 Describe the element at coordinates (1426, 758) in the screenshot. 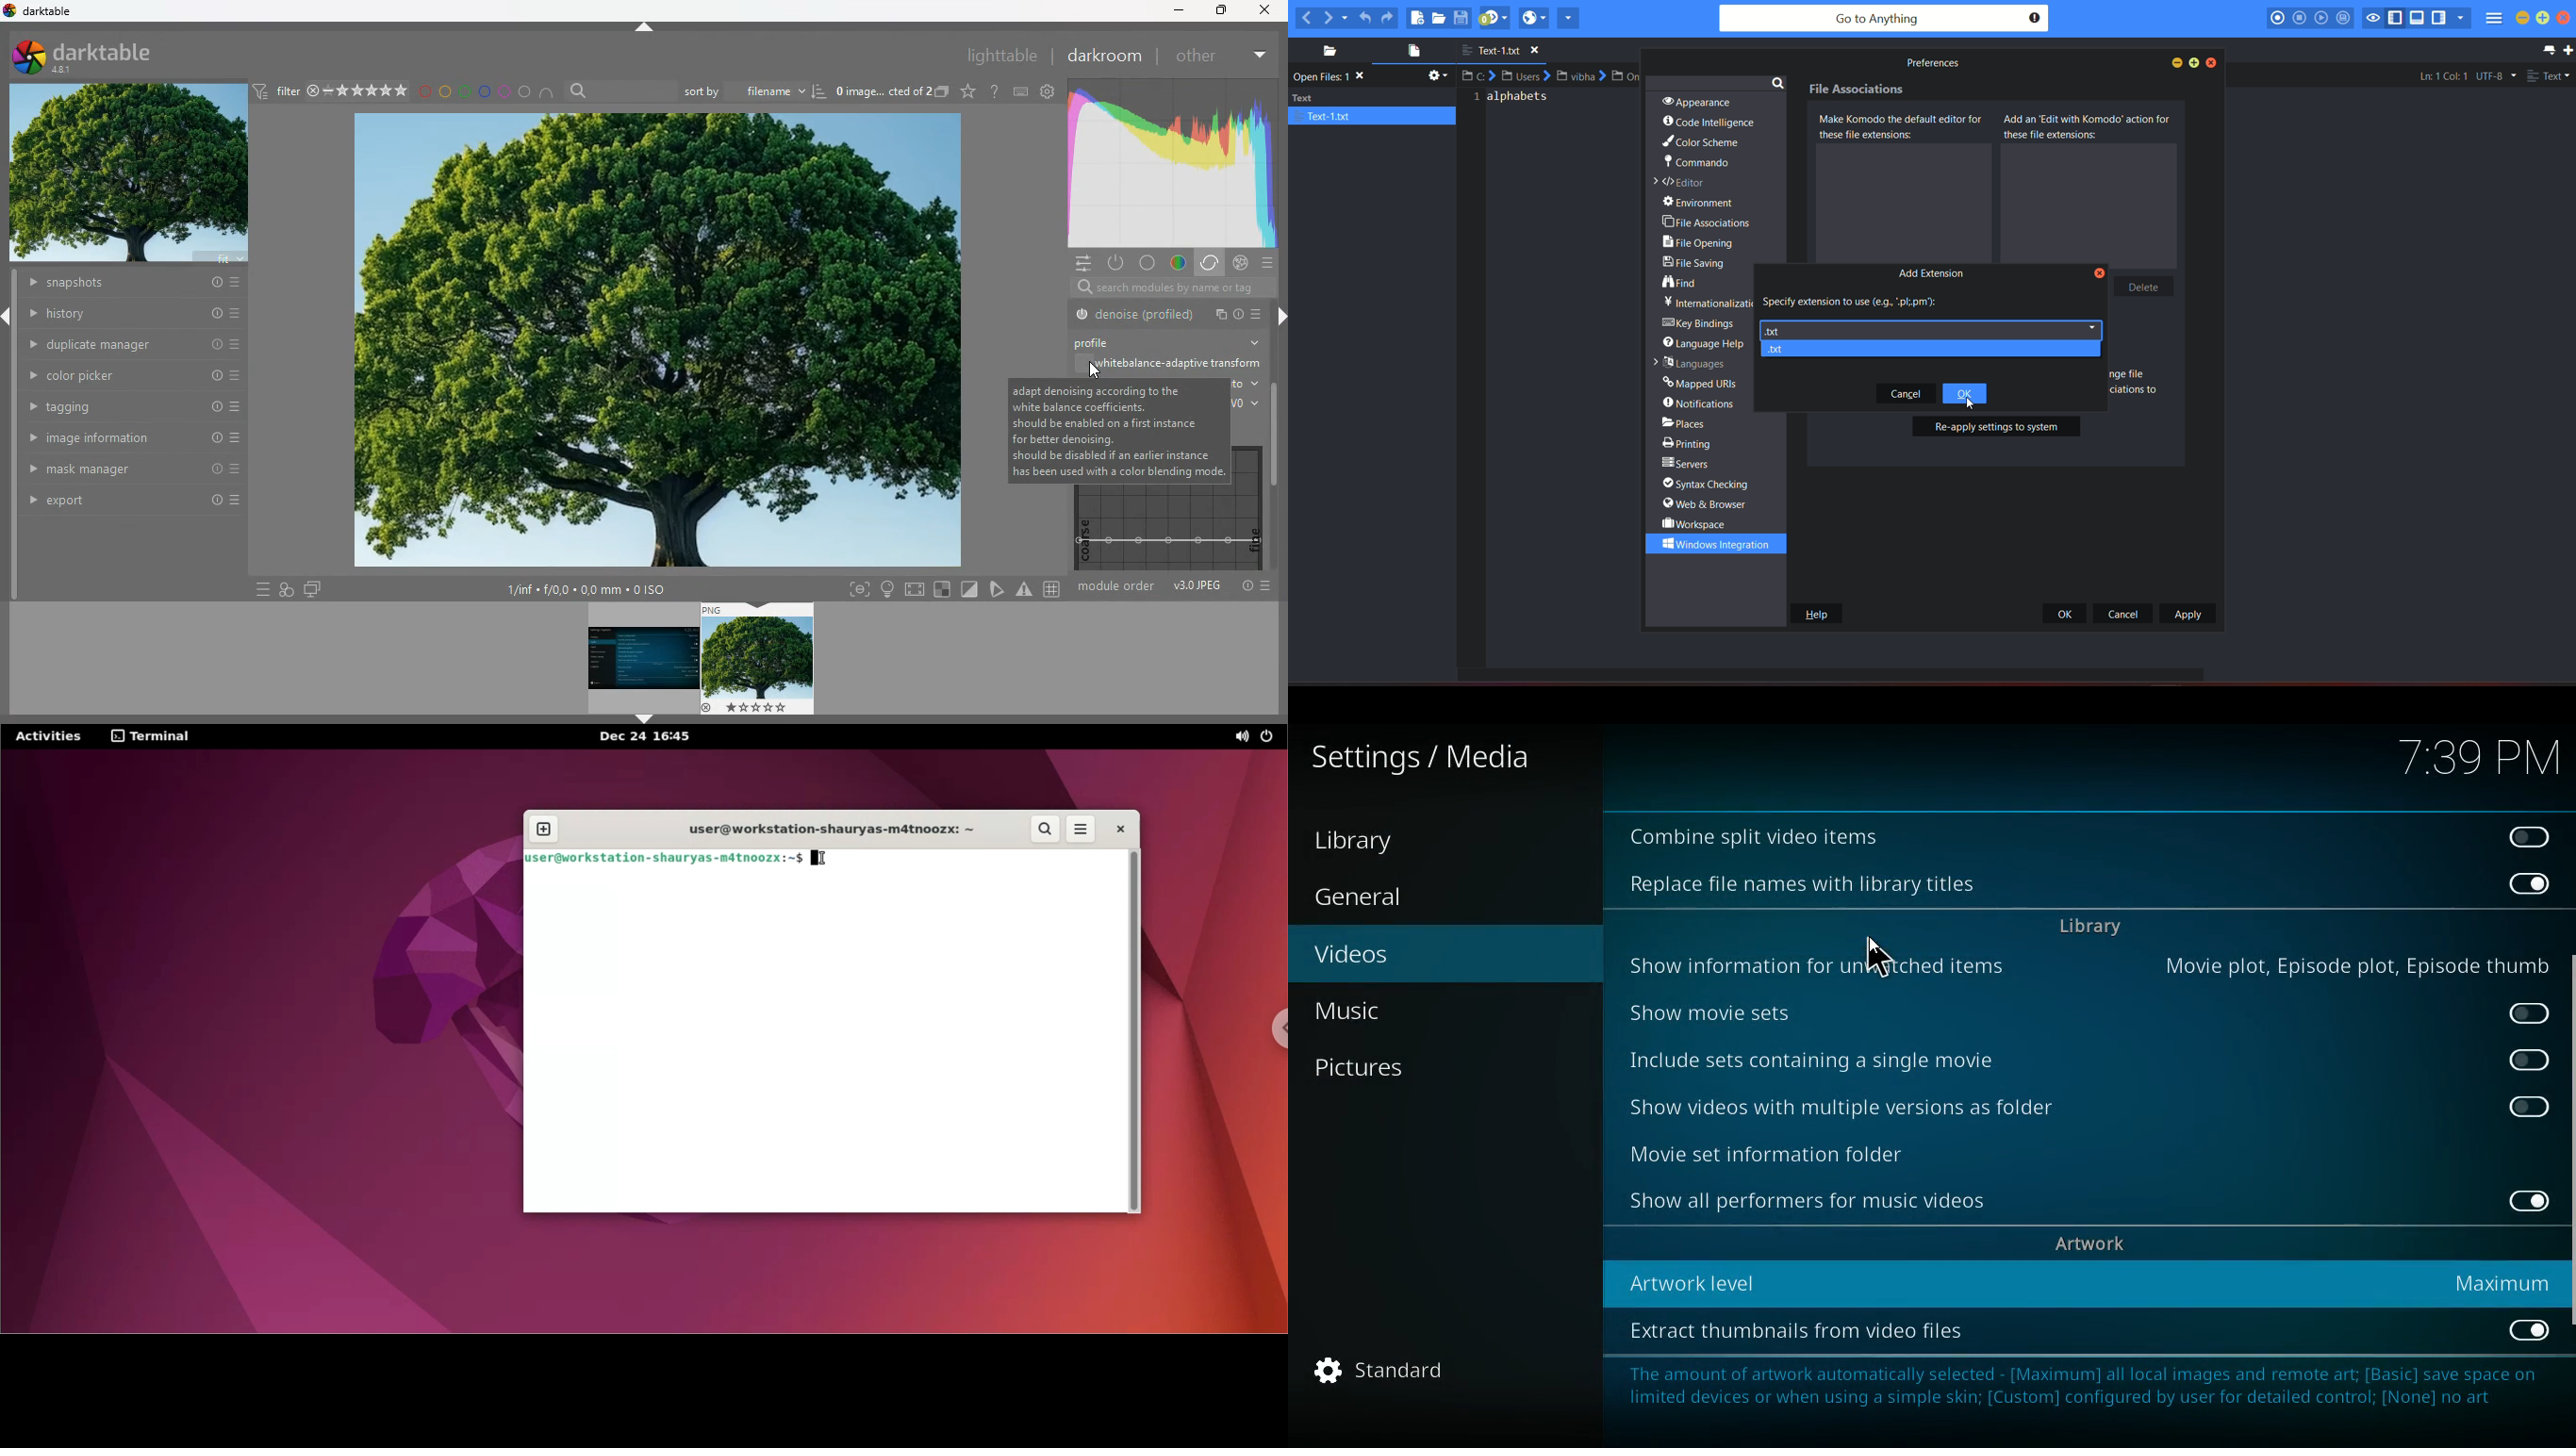

I see `Settings/Media` at that location.